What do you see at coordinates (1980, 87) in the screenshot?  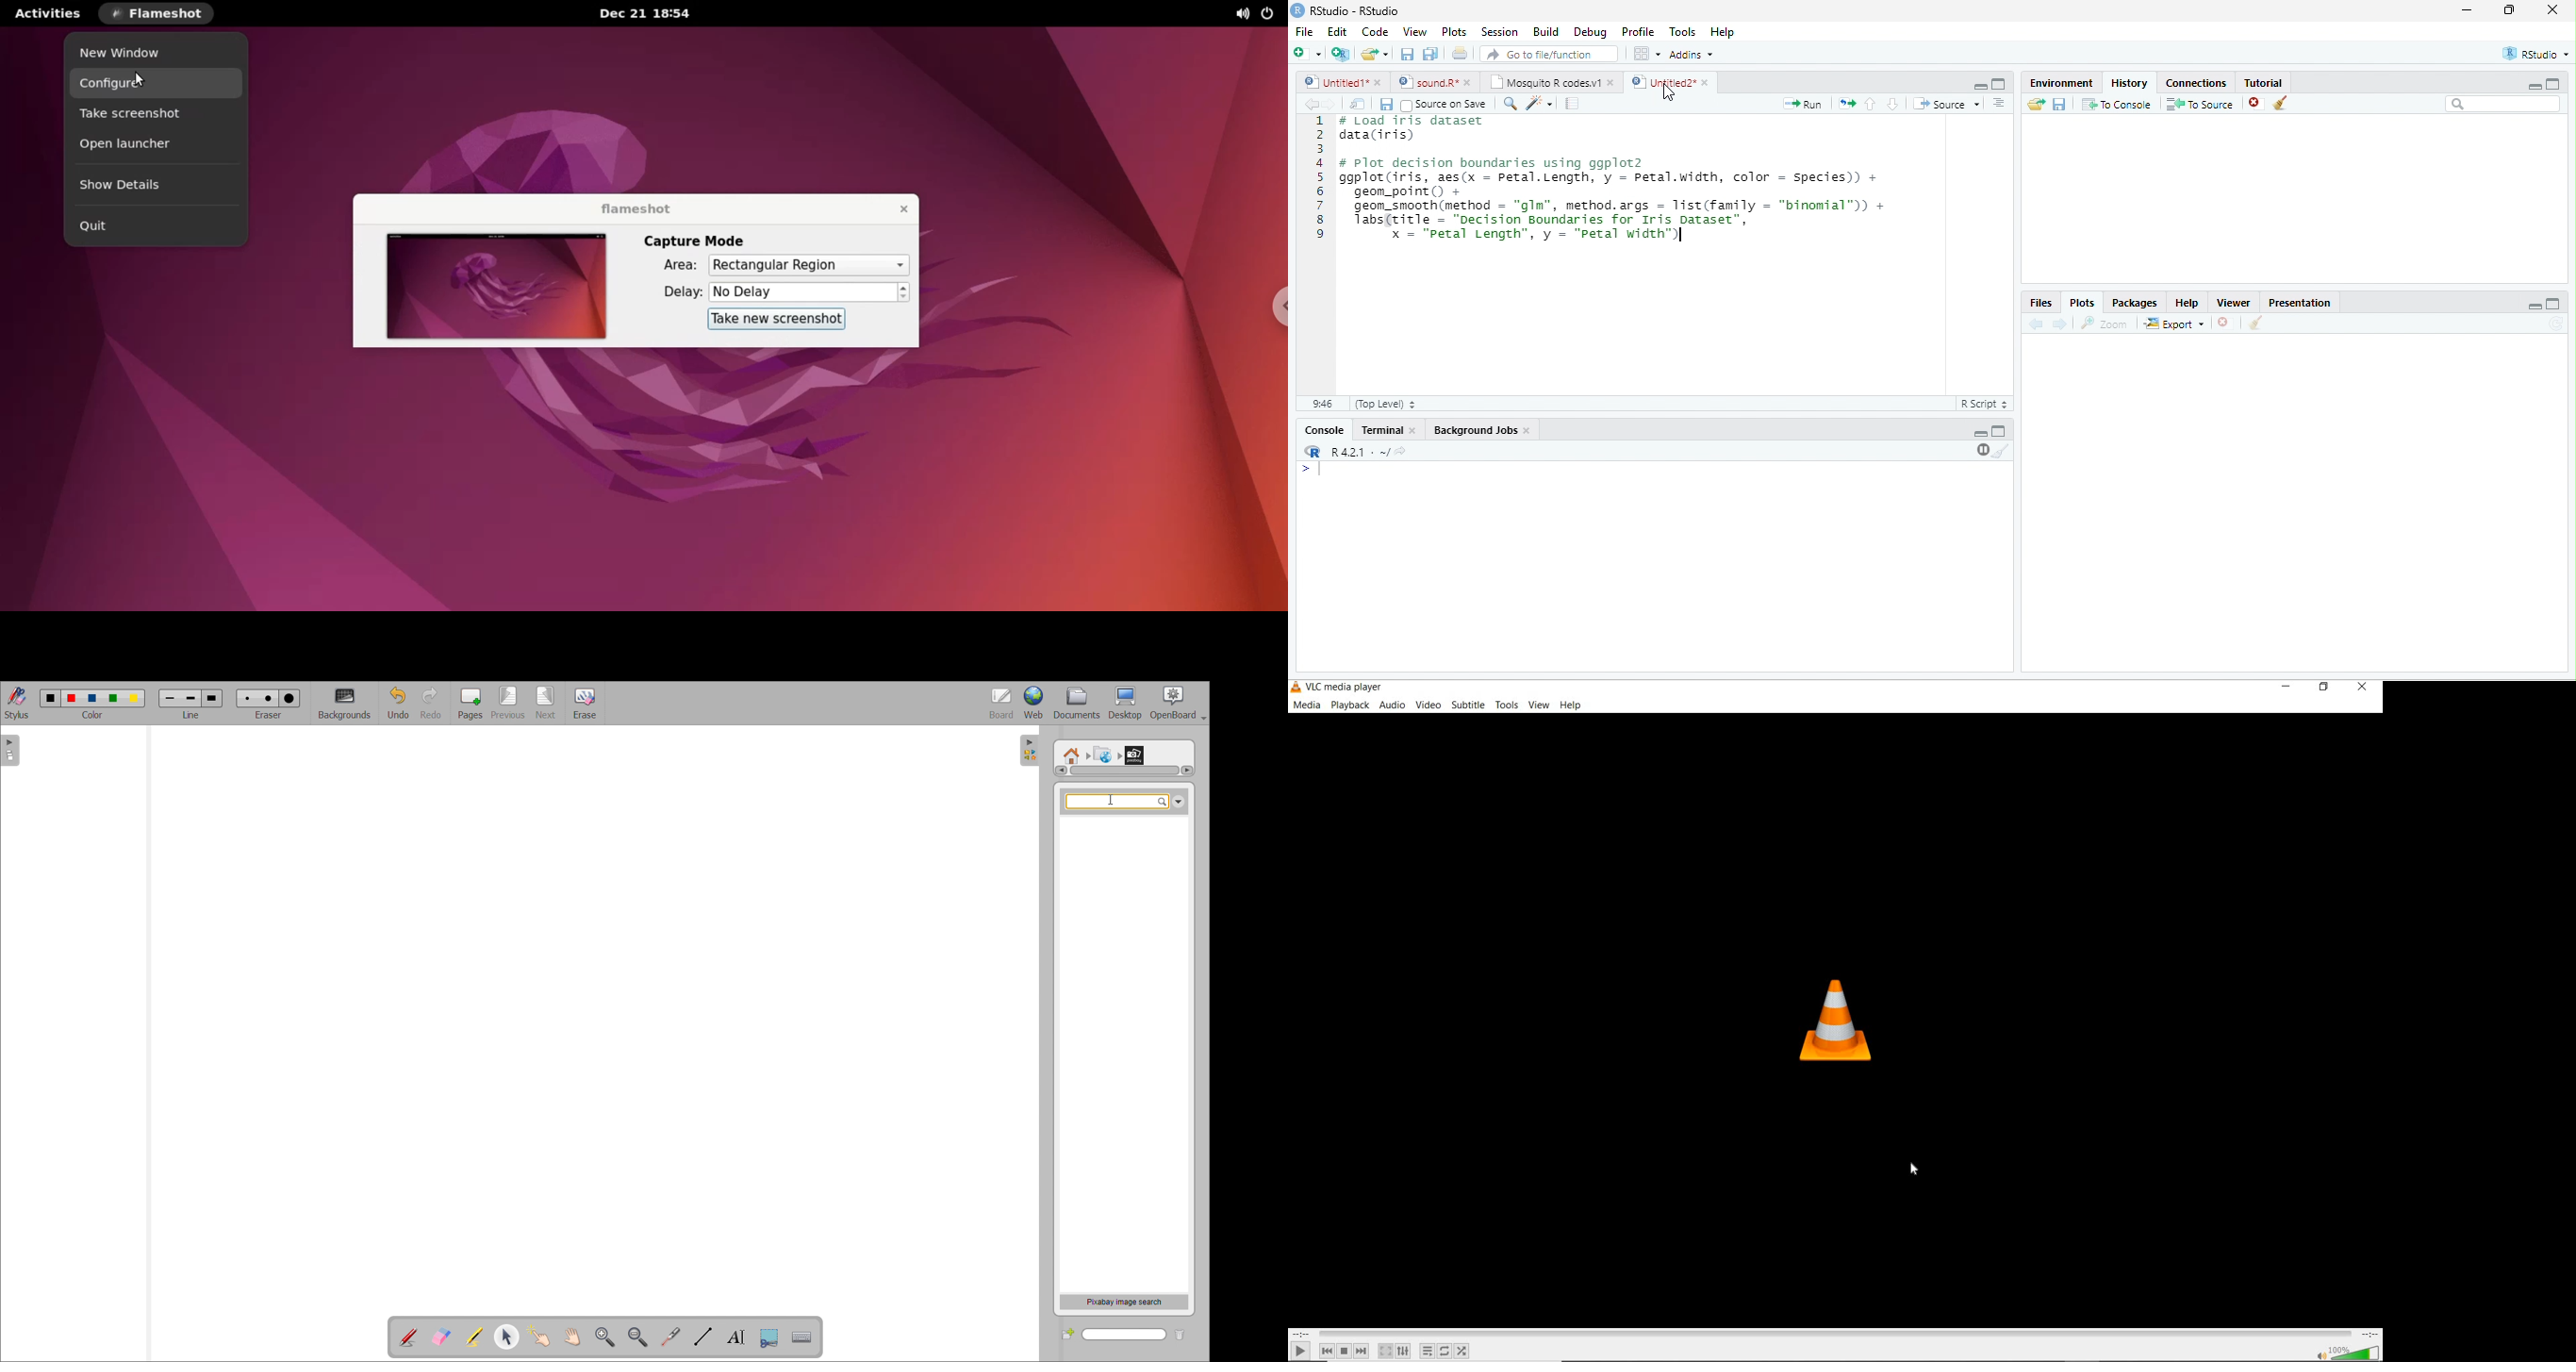 I see `minimize` at bounding box center [1980, 87].